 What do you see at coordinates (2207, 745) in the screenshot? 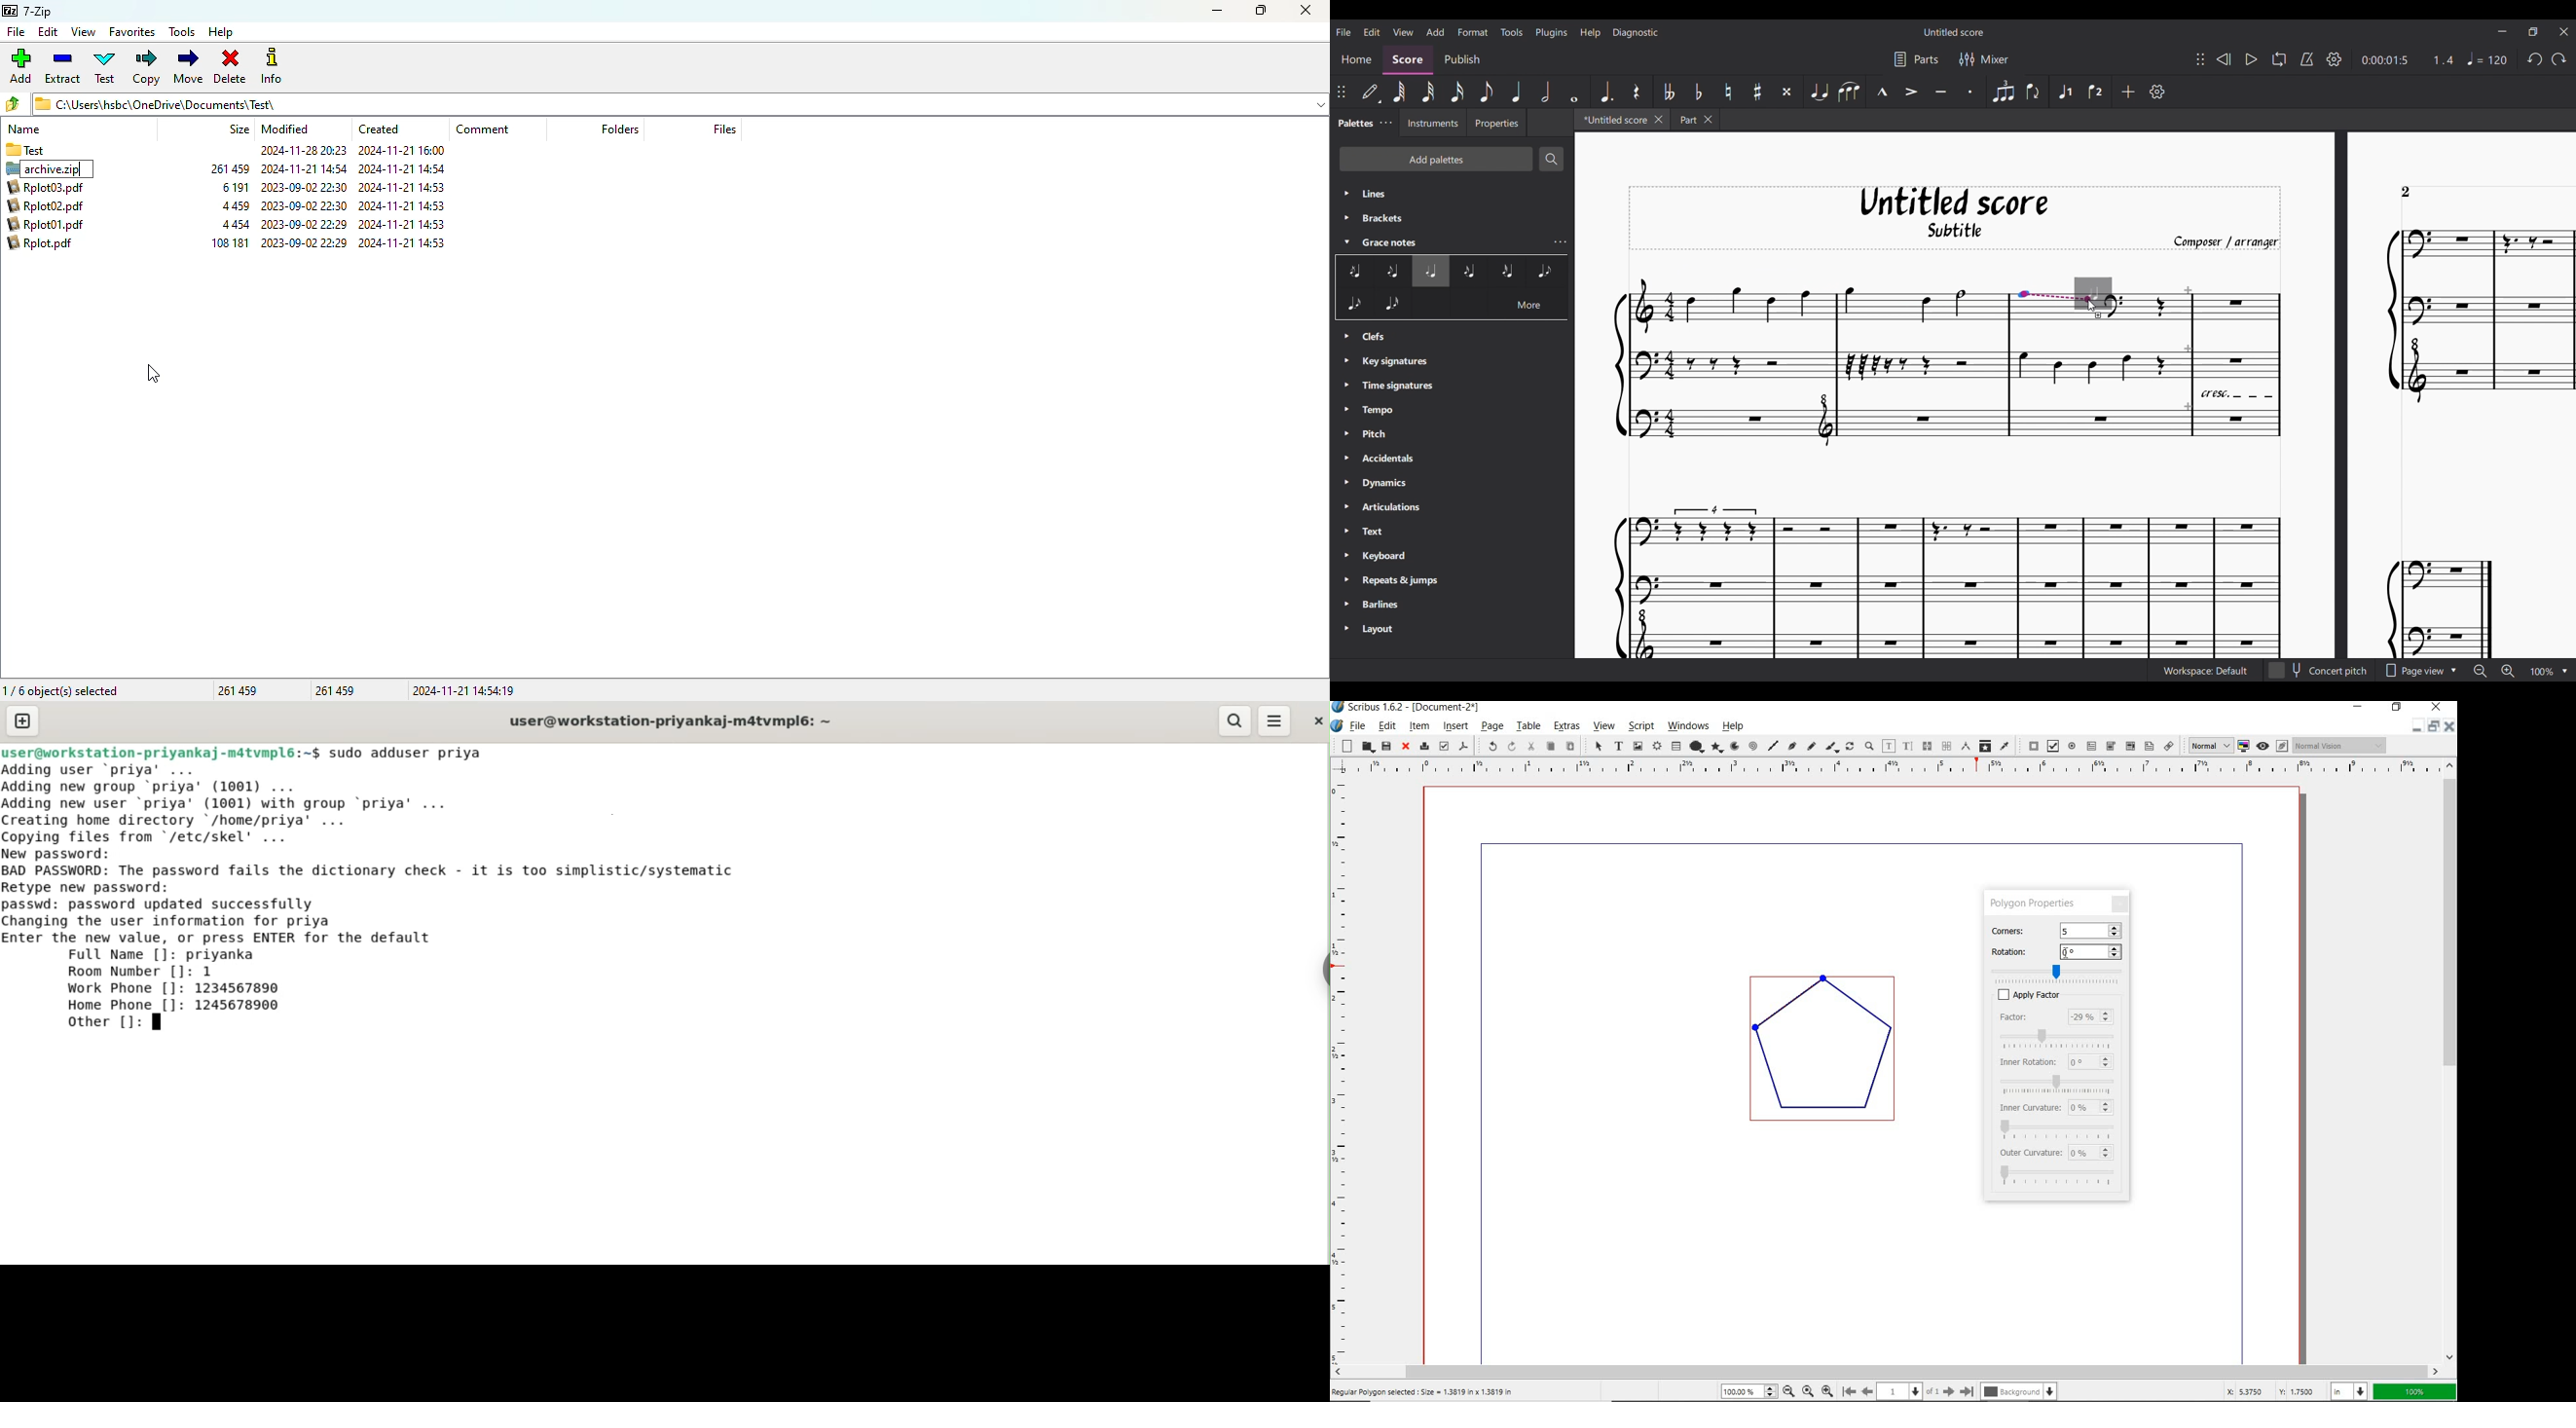
I see `select image preview quality` at bounding box center [2207, 745].